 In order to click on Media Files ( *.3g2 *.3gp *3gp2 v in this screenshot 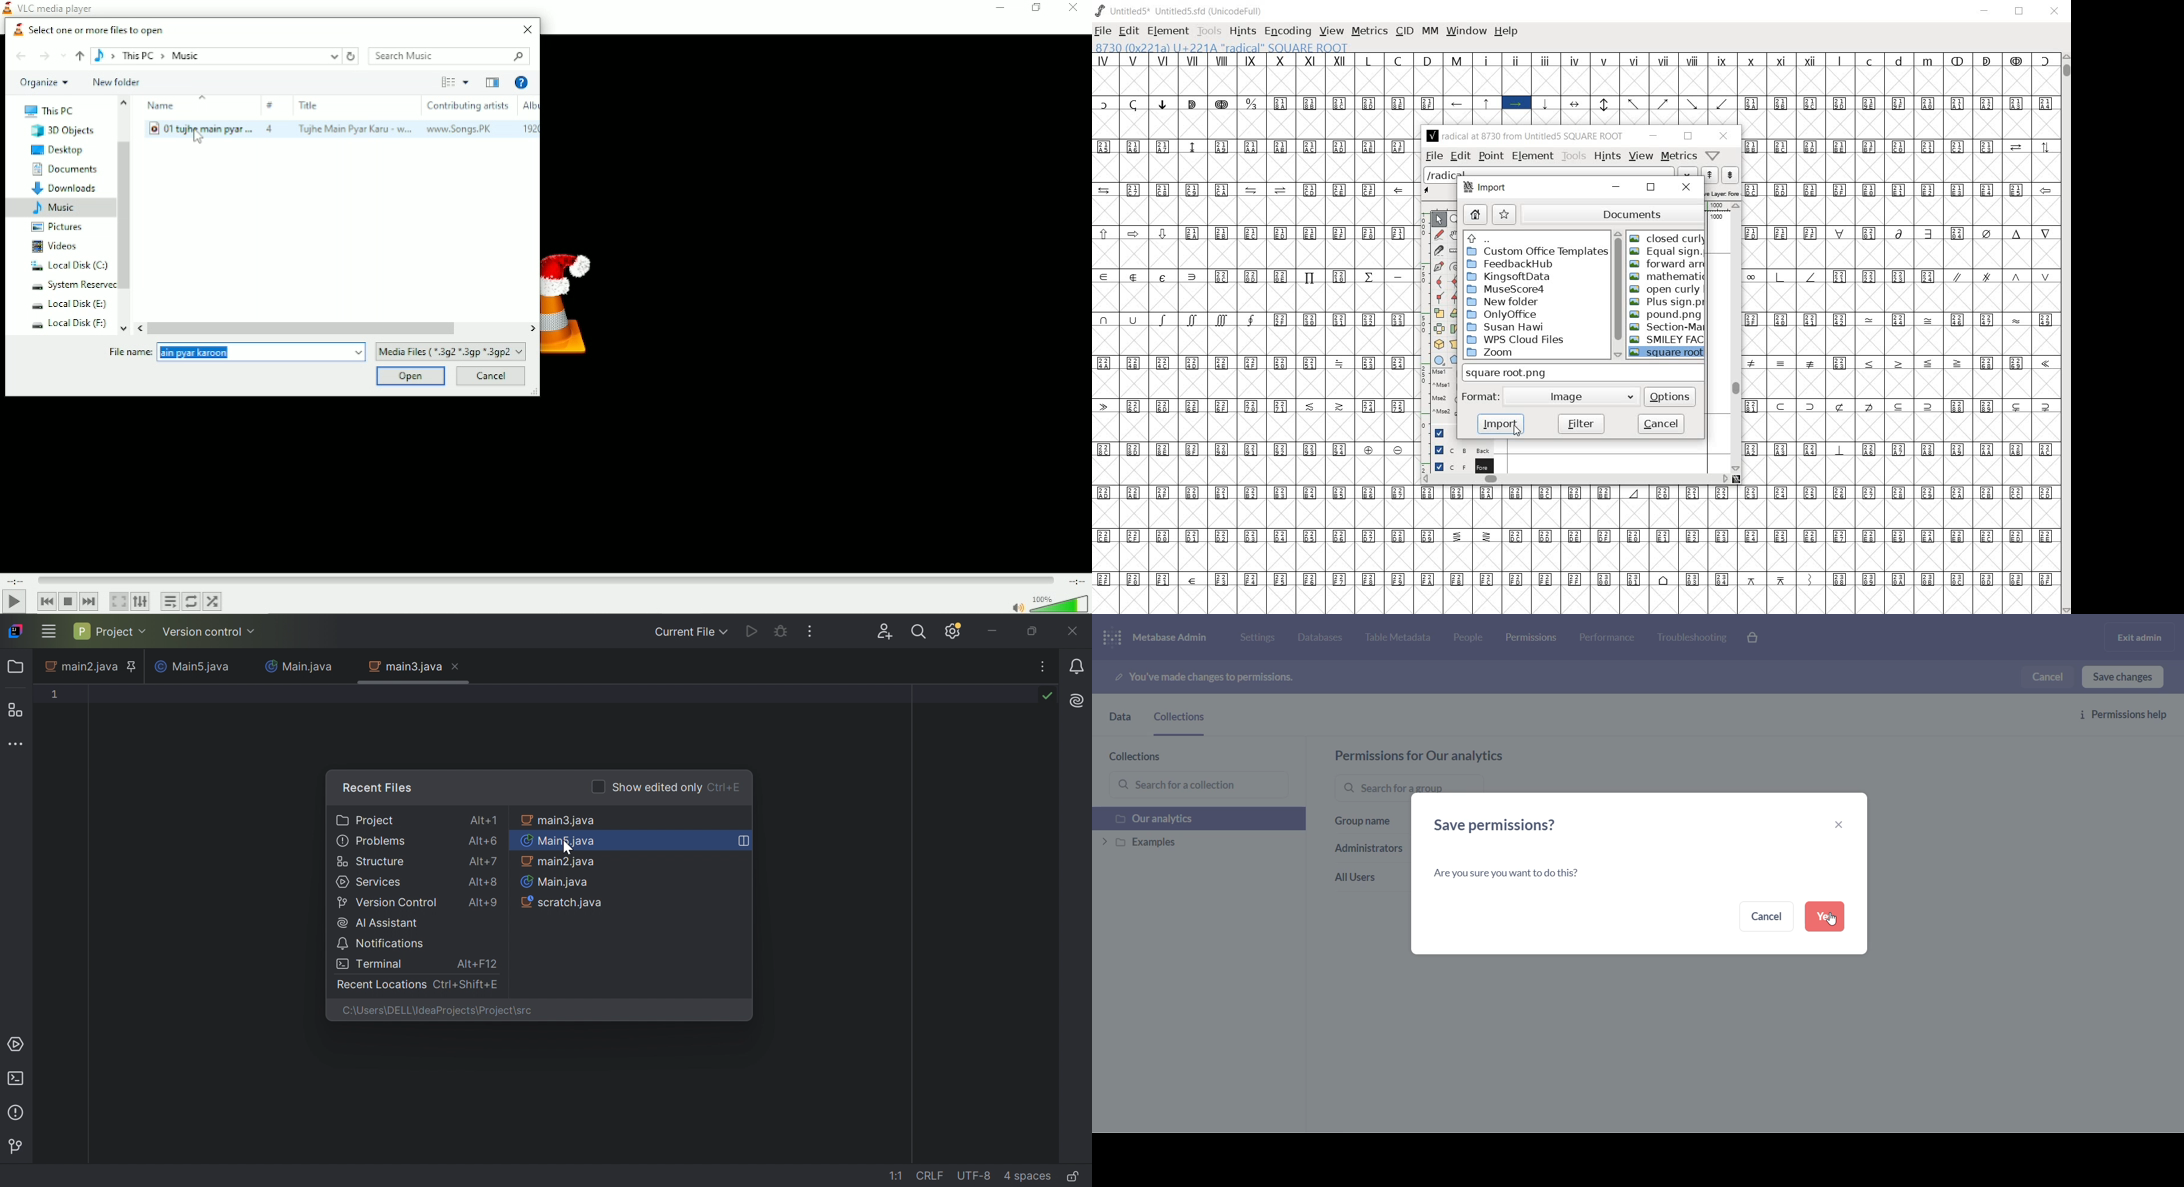, I will do `click(451, 352)`.